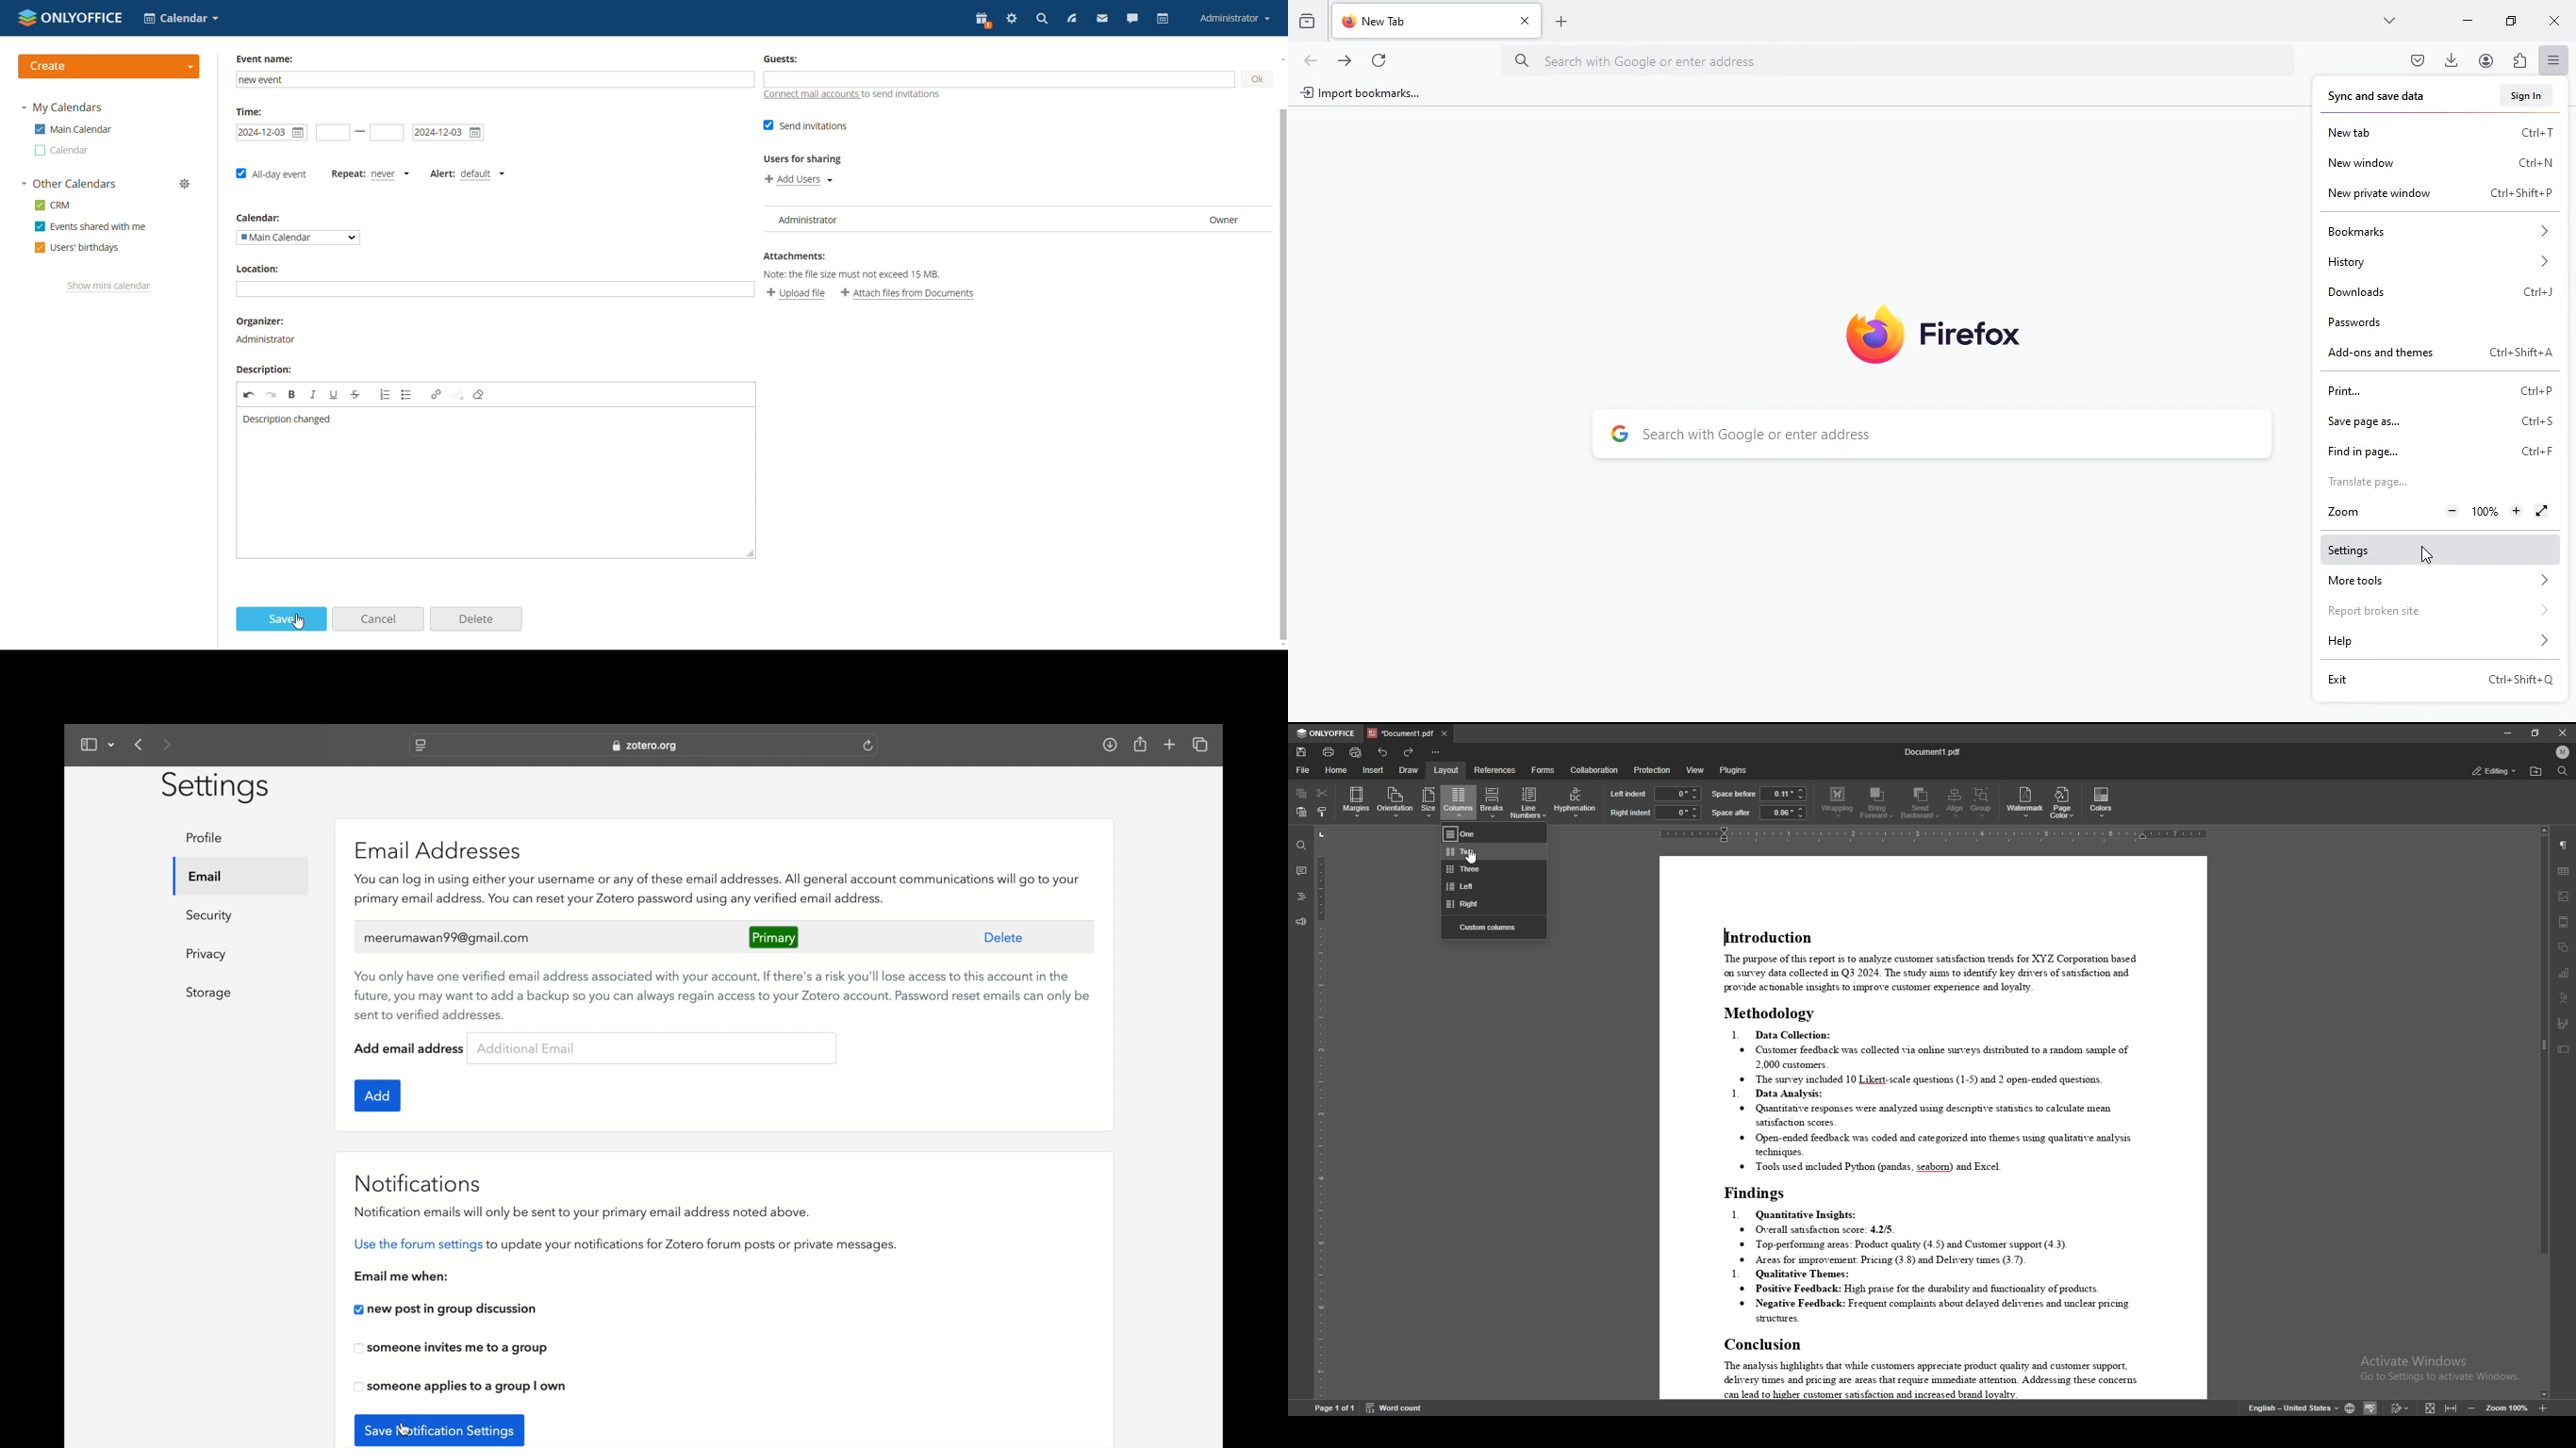 This screenshot has width=2576, height=1456. I want to click on onlyoffice, so click(1327, 734).